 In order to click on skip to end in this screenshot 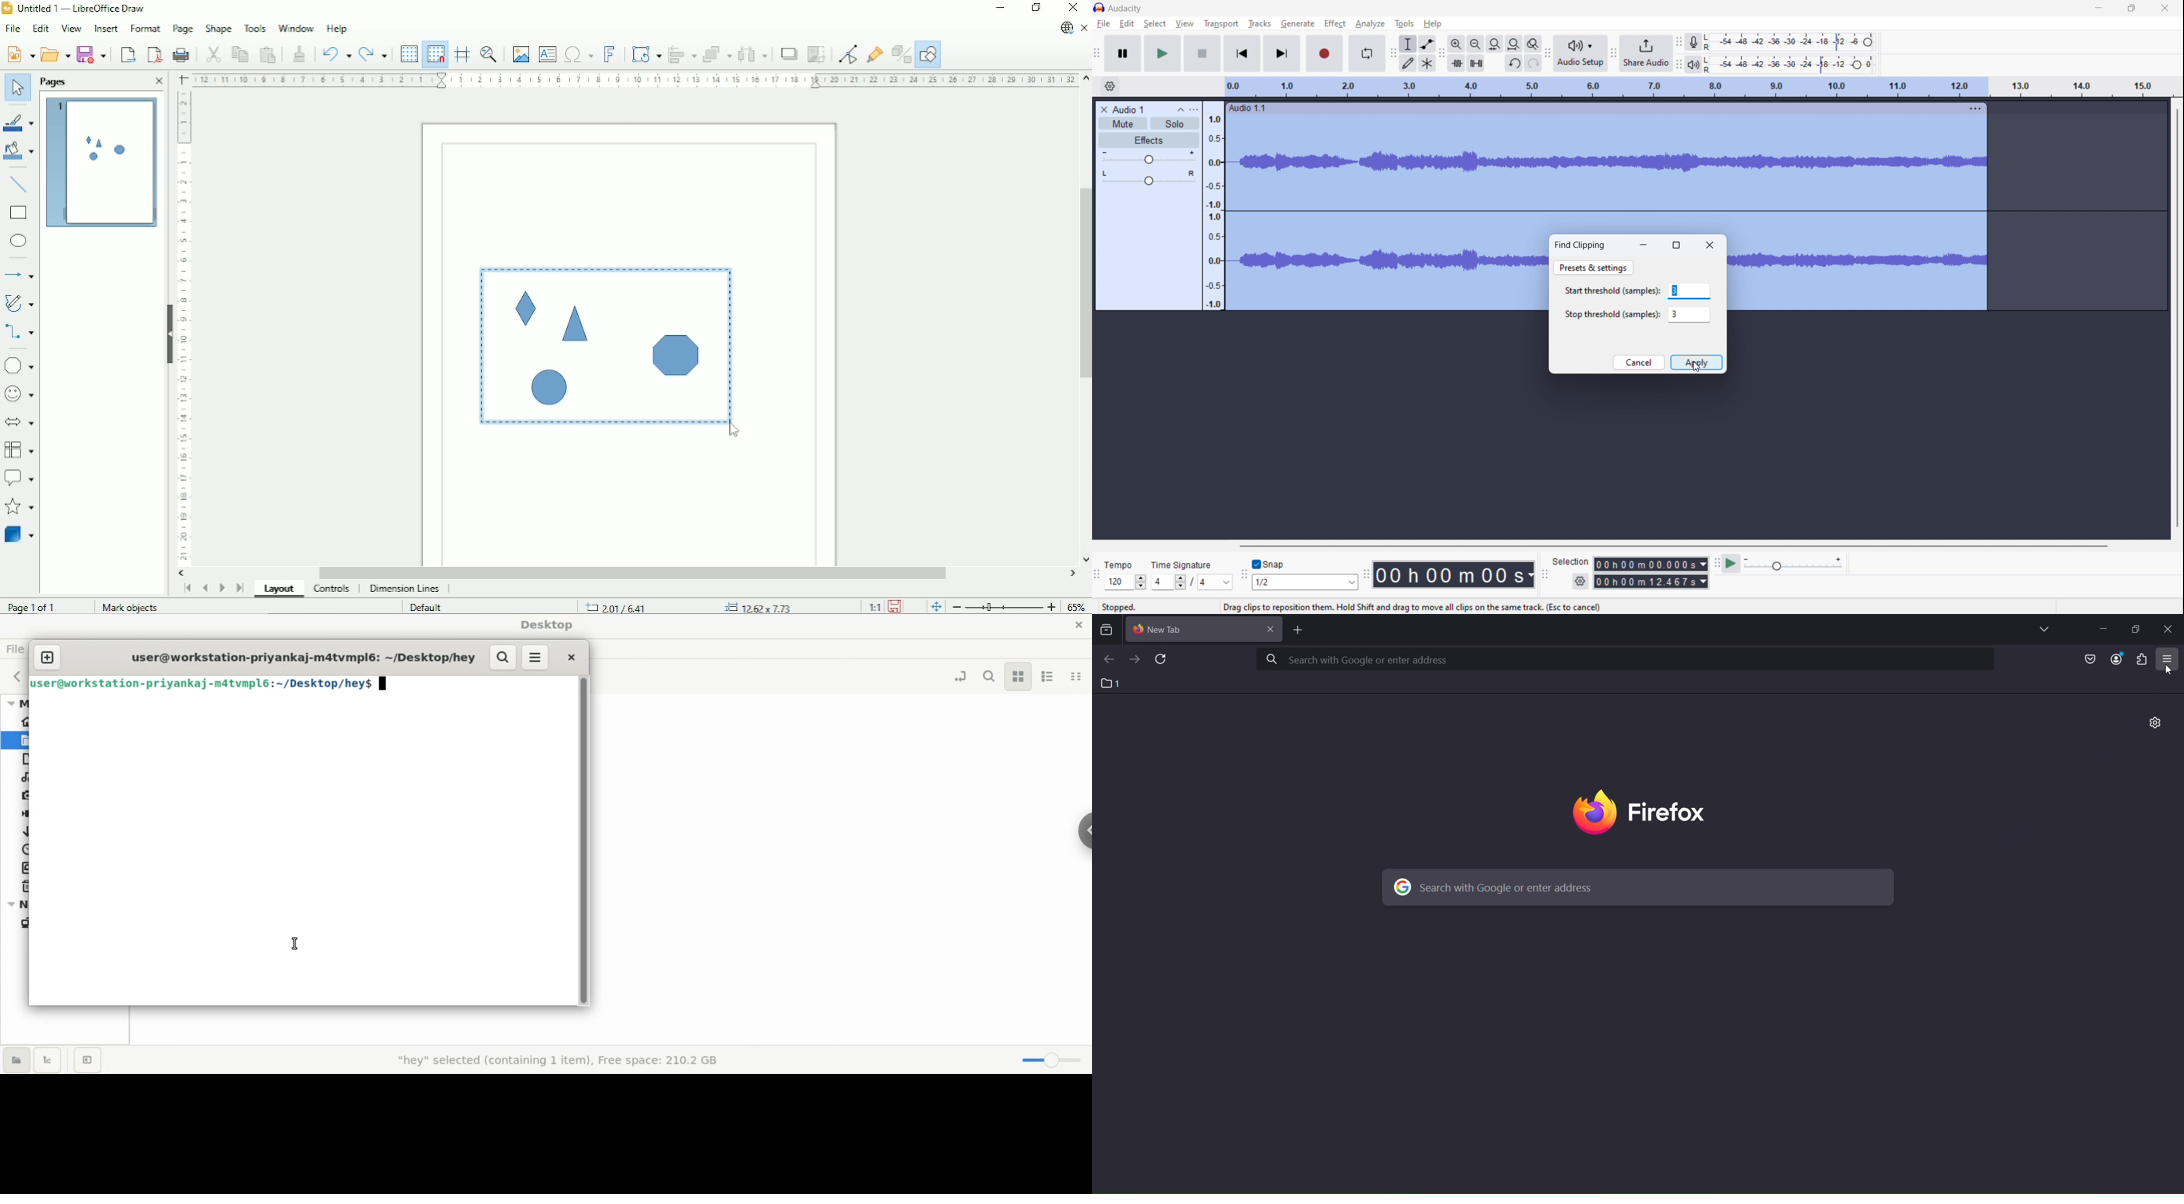, I will do `click(1282, 53)`.